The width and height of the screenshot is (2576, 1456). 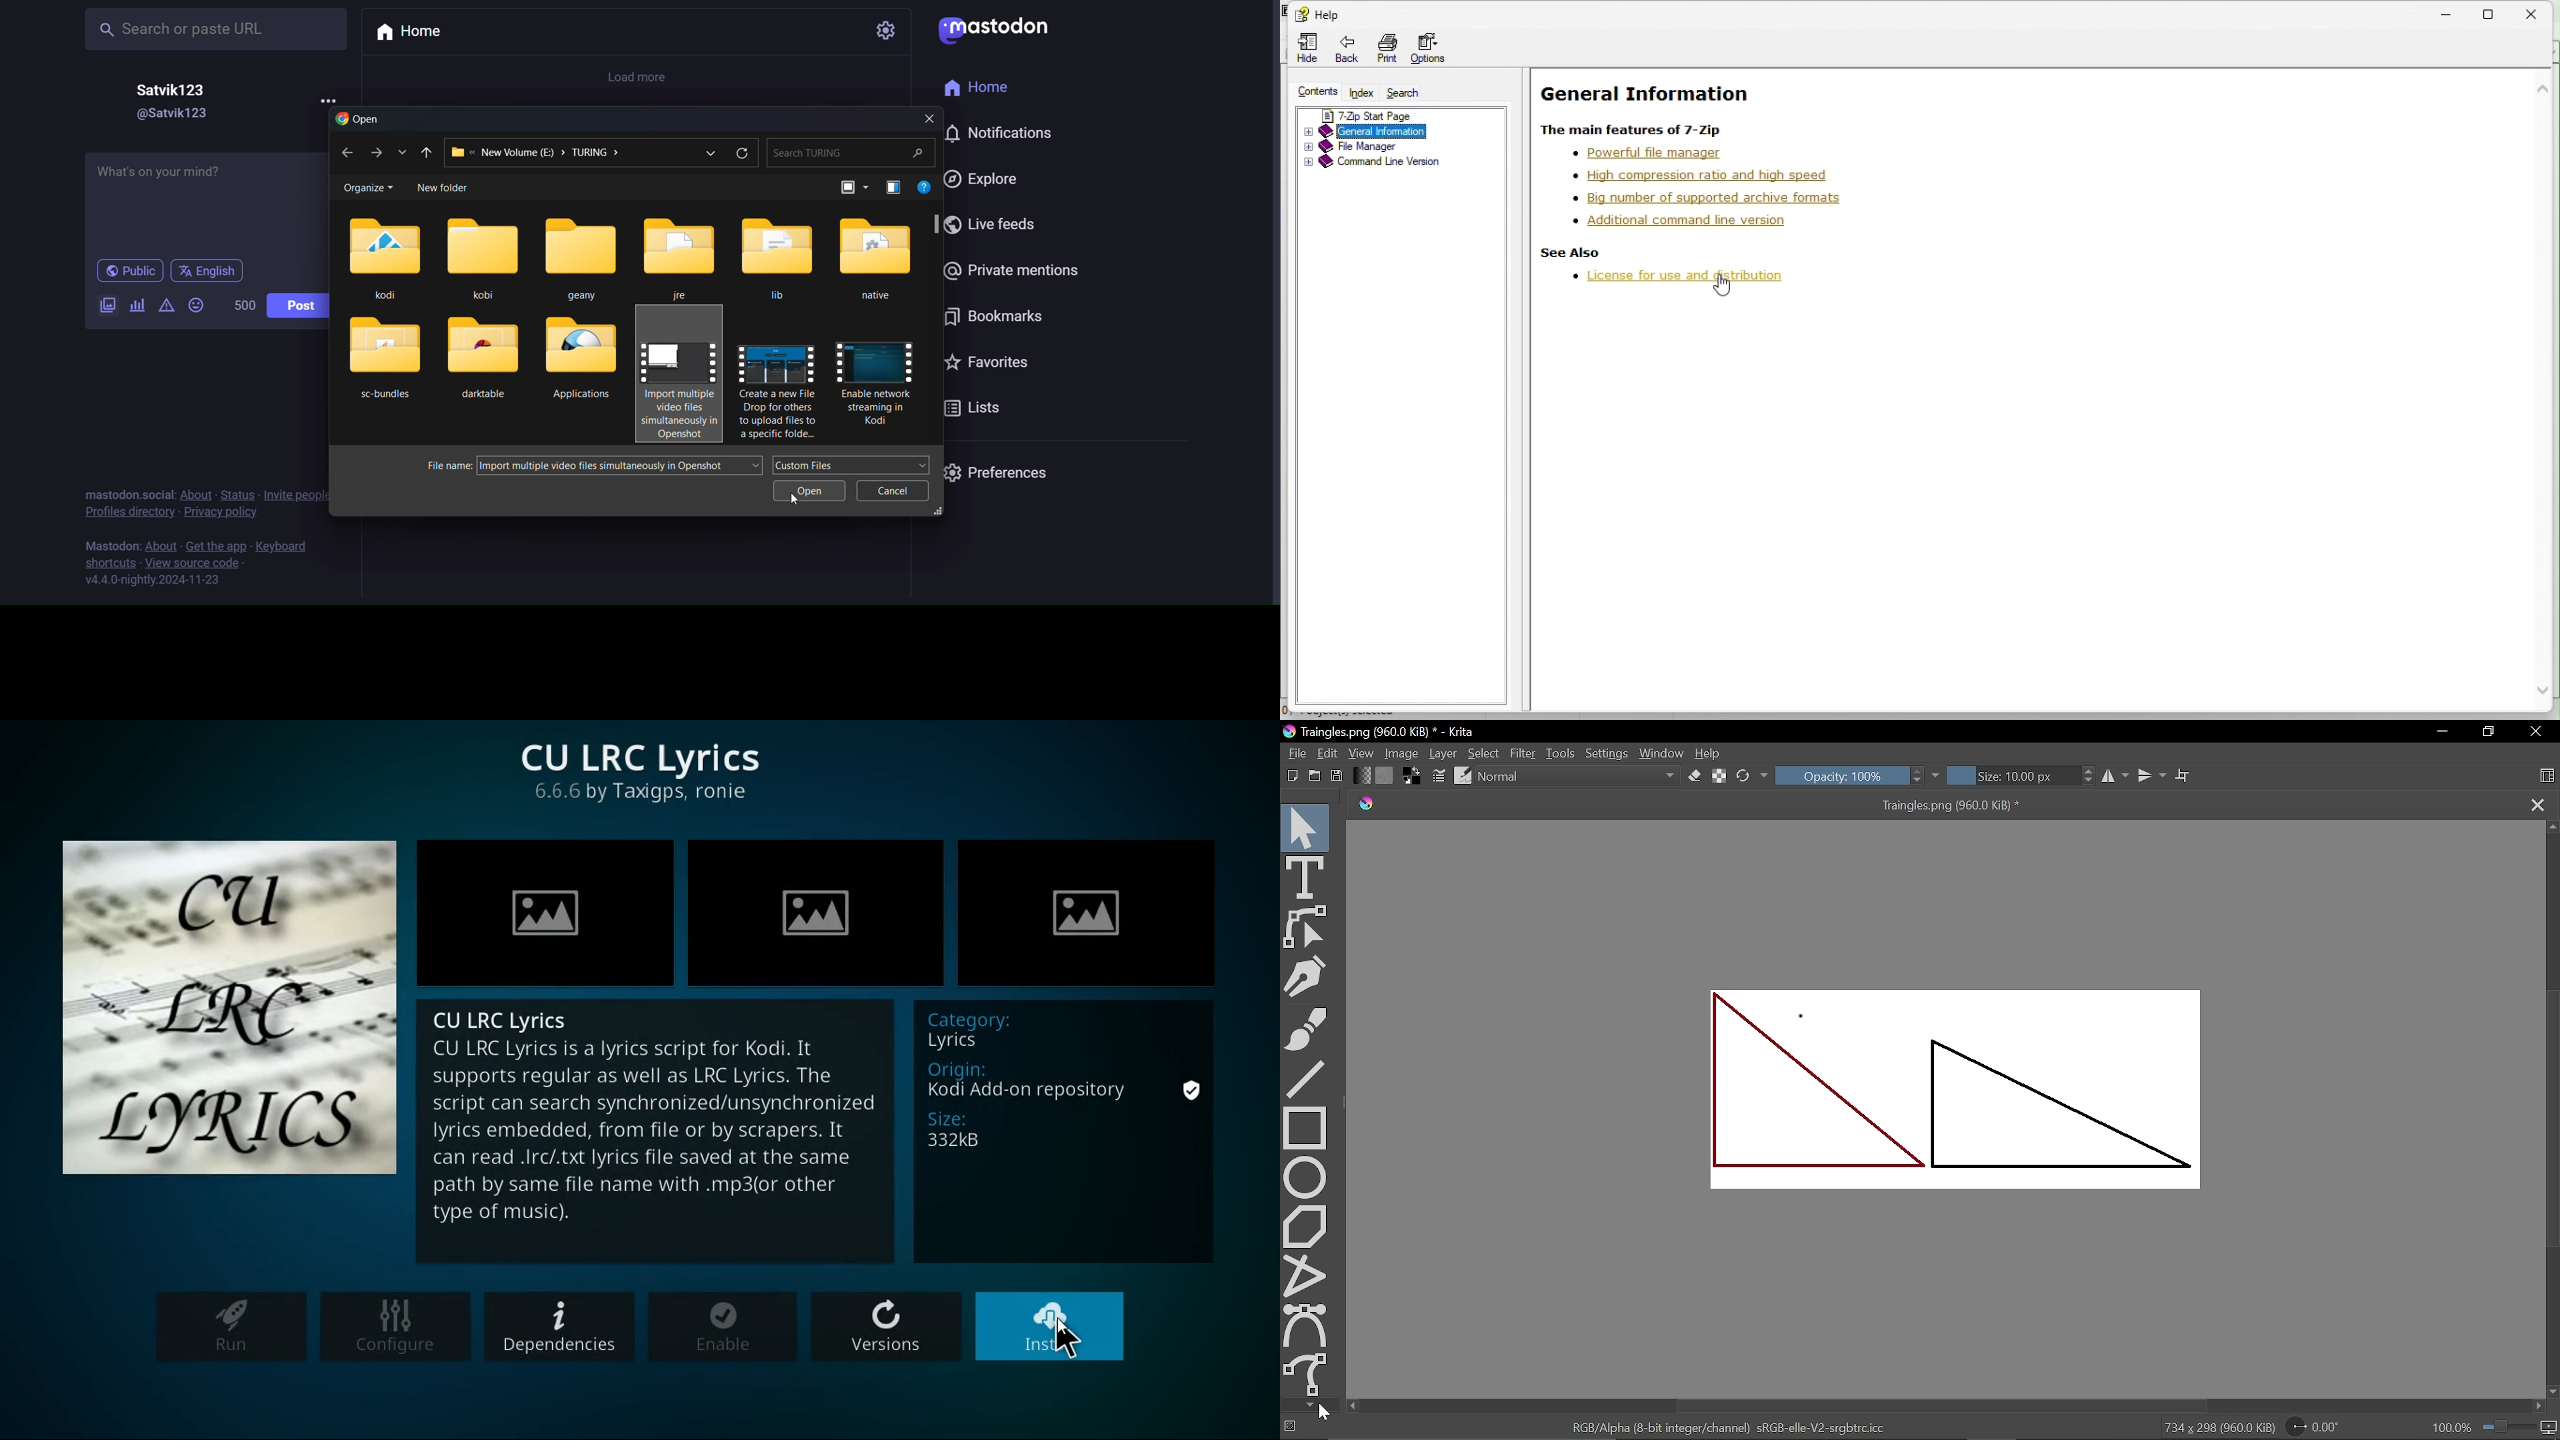 I want to click on RGB/Alpha (8-bit integer/channel) sRGE-elle-V2-srgbtrc.icc, so click(x=1732, y=1427).